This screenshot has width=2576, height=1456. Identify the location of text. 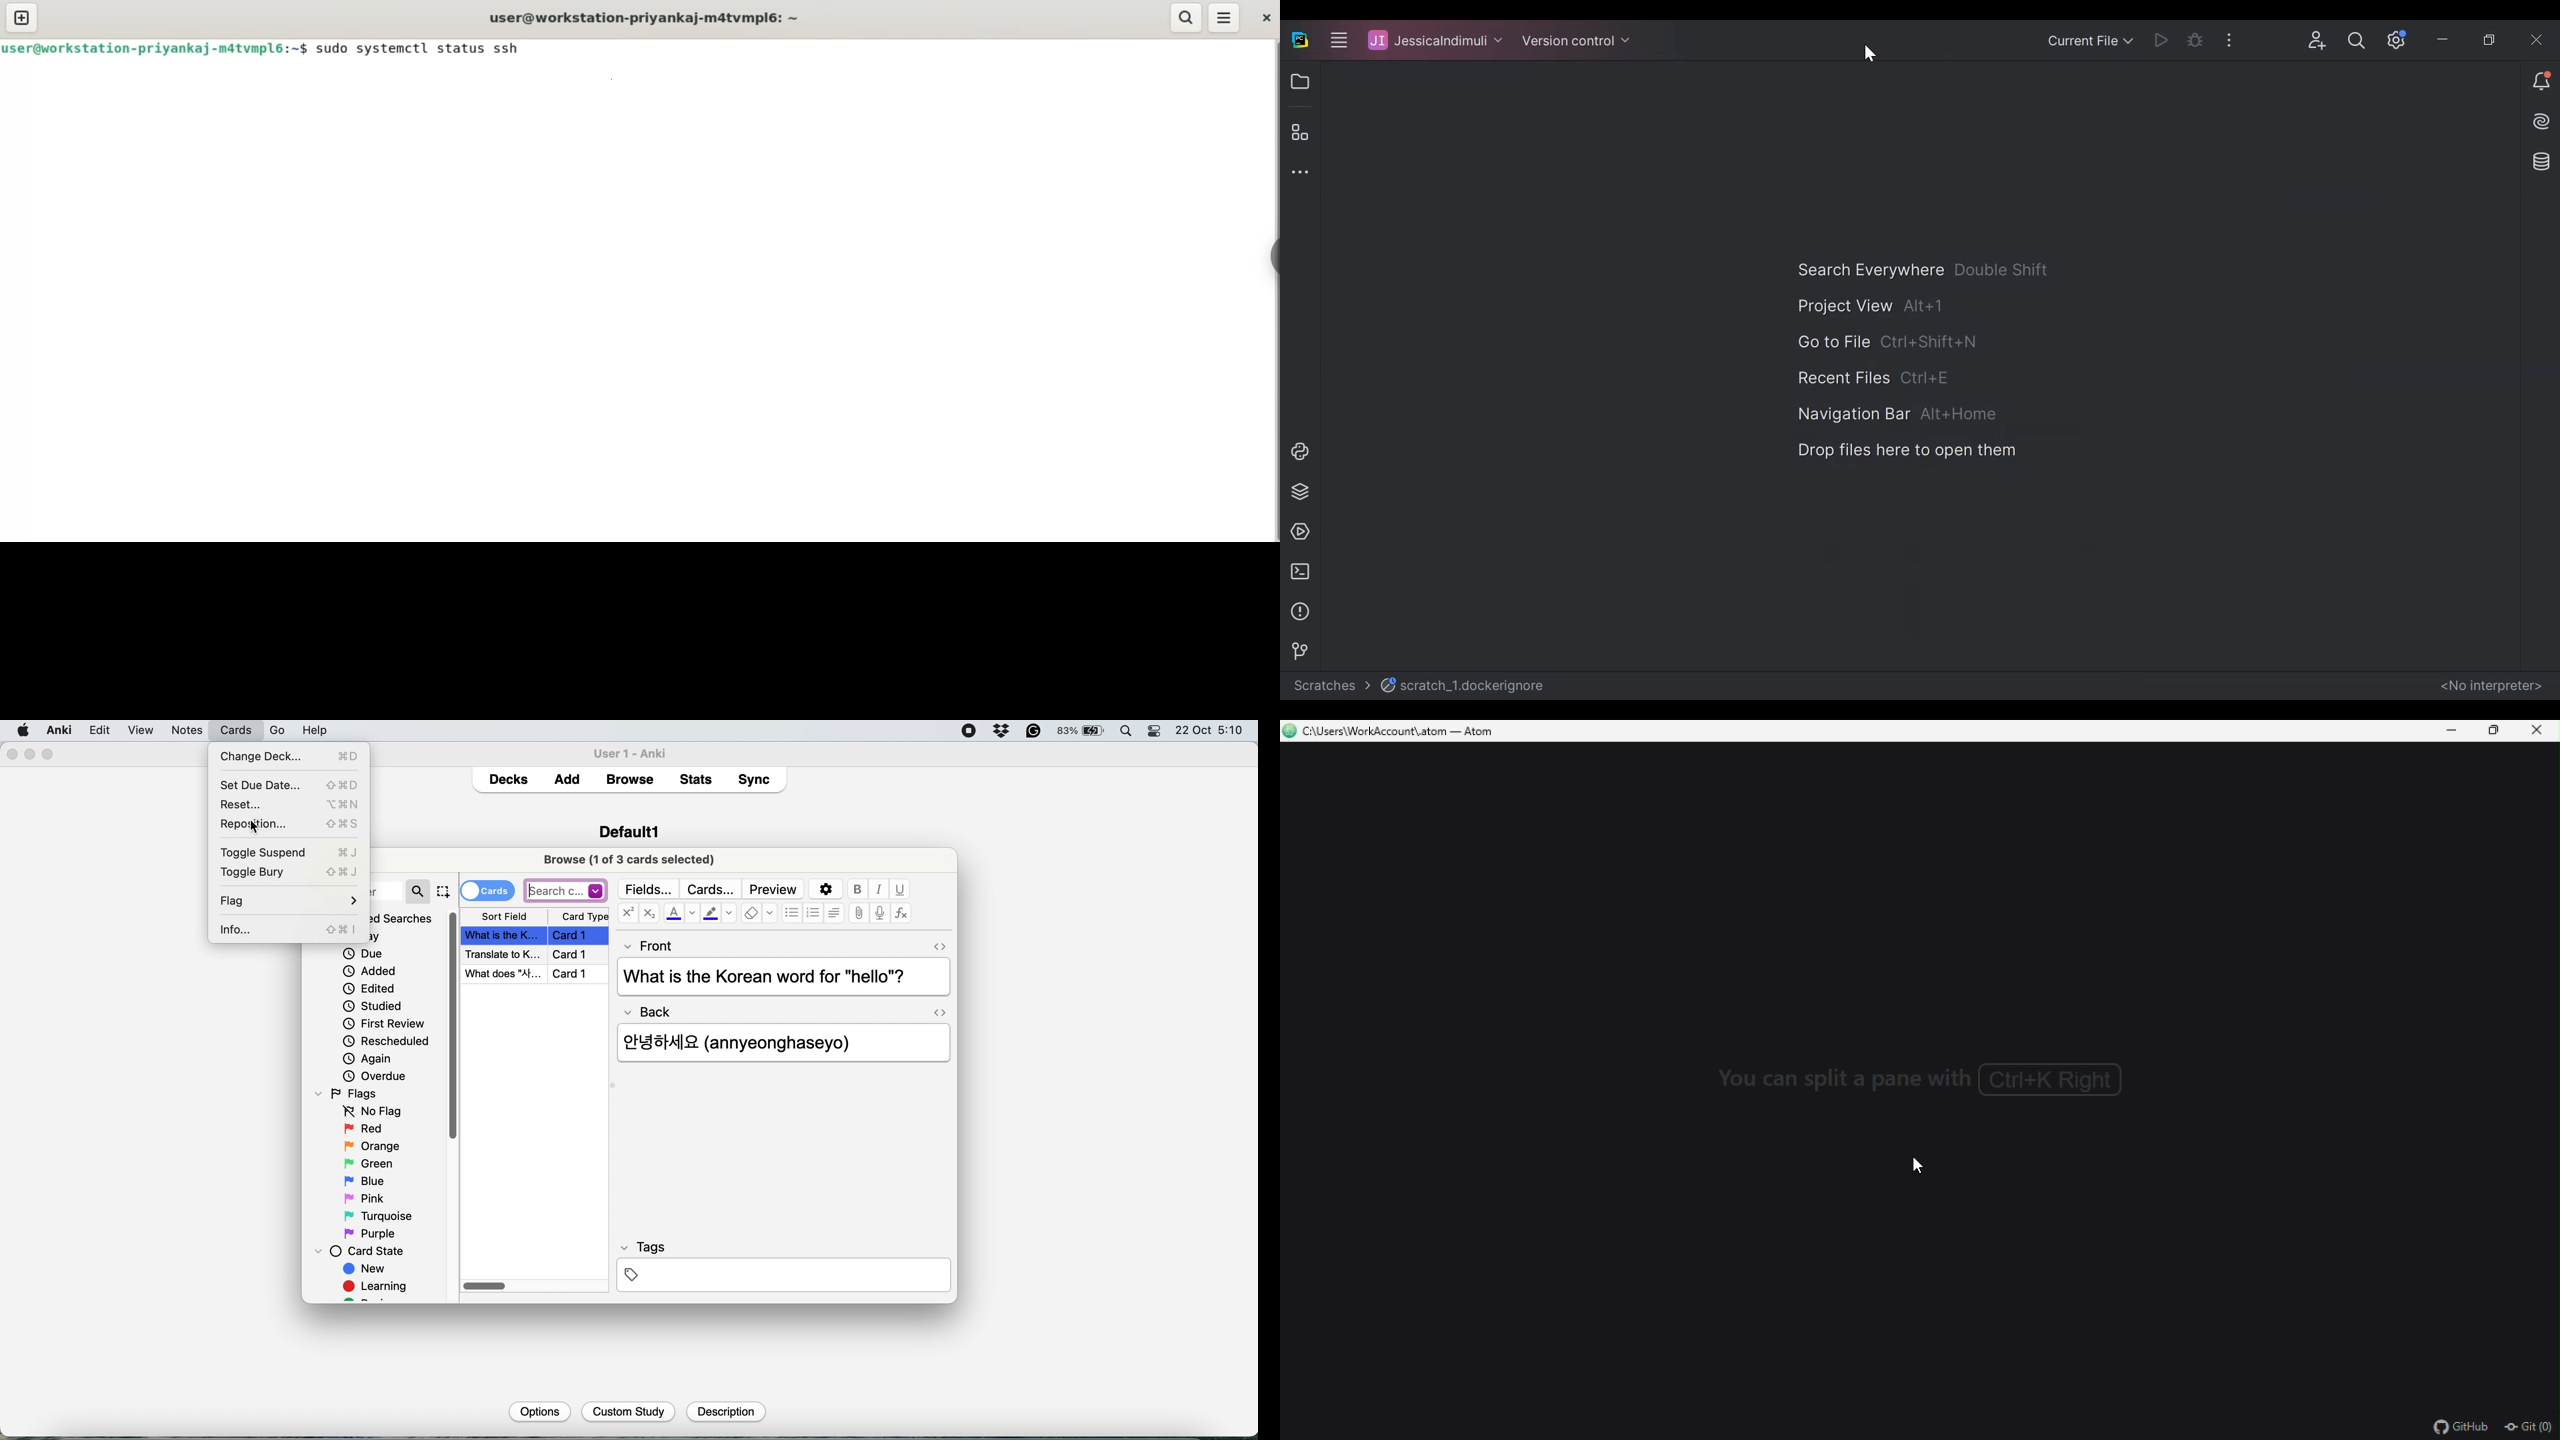
(1927, 1081).